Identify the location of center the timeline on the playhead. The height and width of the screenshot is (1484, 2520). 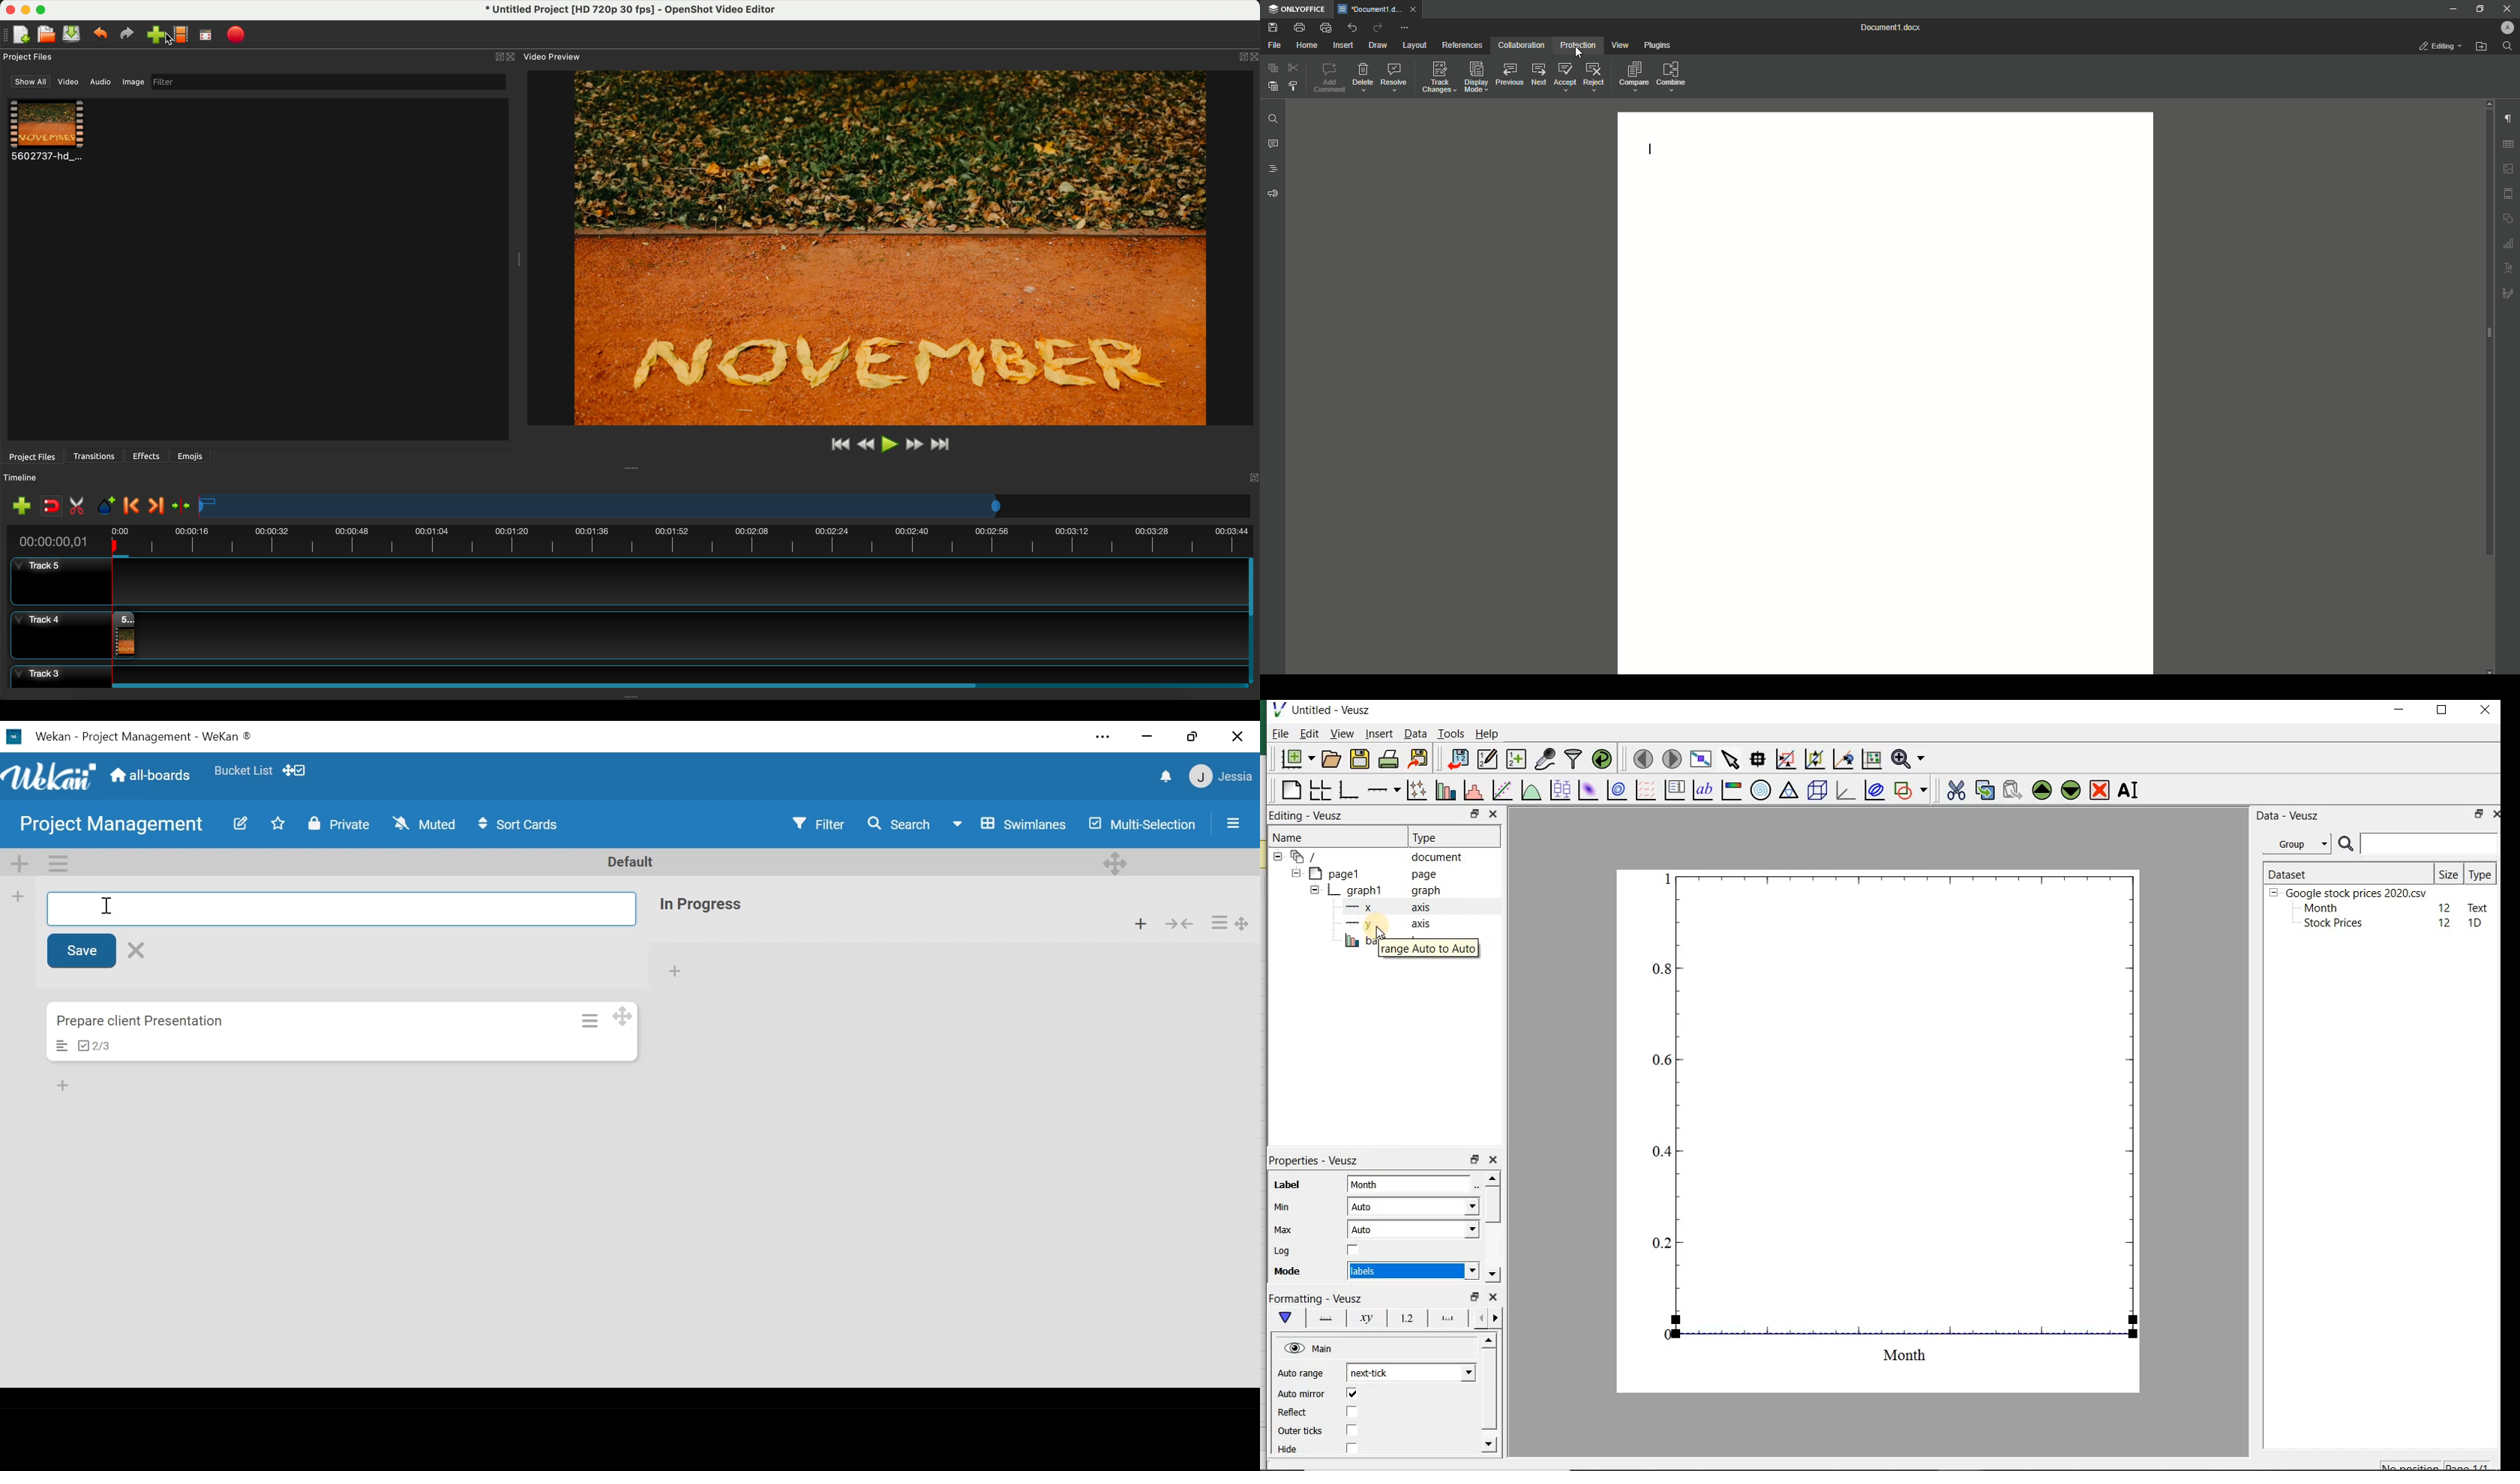
(180, 506).